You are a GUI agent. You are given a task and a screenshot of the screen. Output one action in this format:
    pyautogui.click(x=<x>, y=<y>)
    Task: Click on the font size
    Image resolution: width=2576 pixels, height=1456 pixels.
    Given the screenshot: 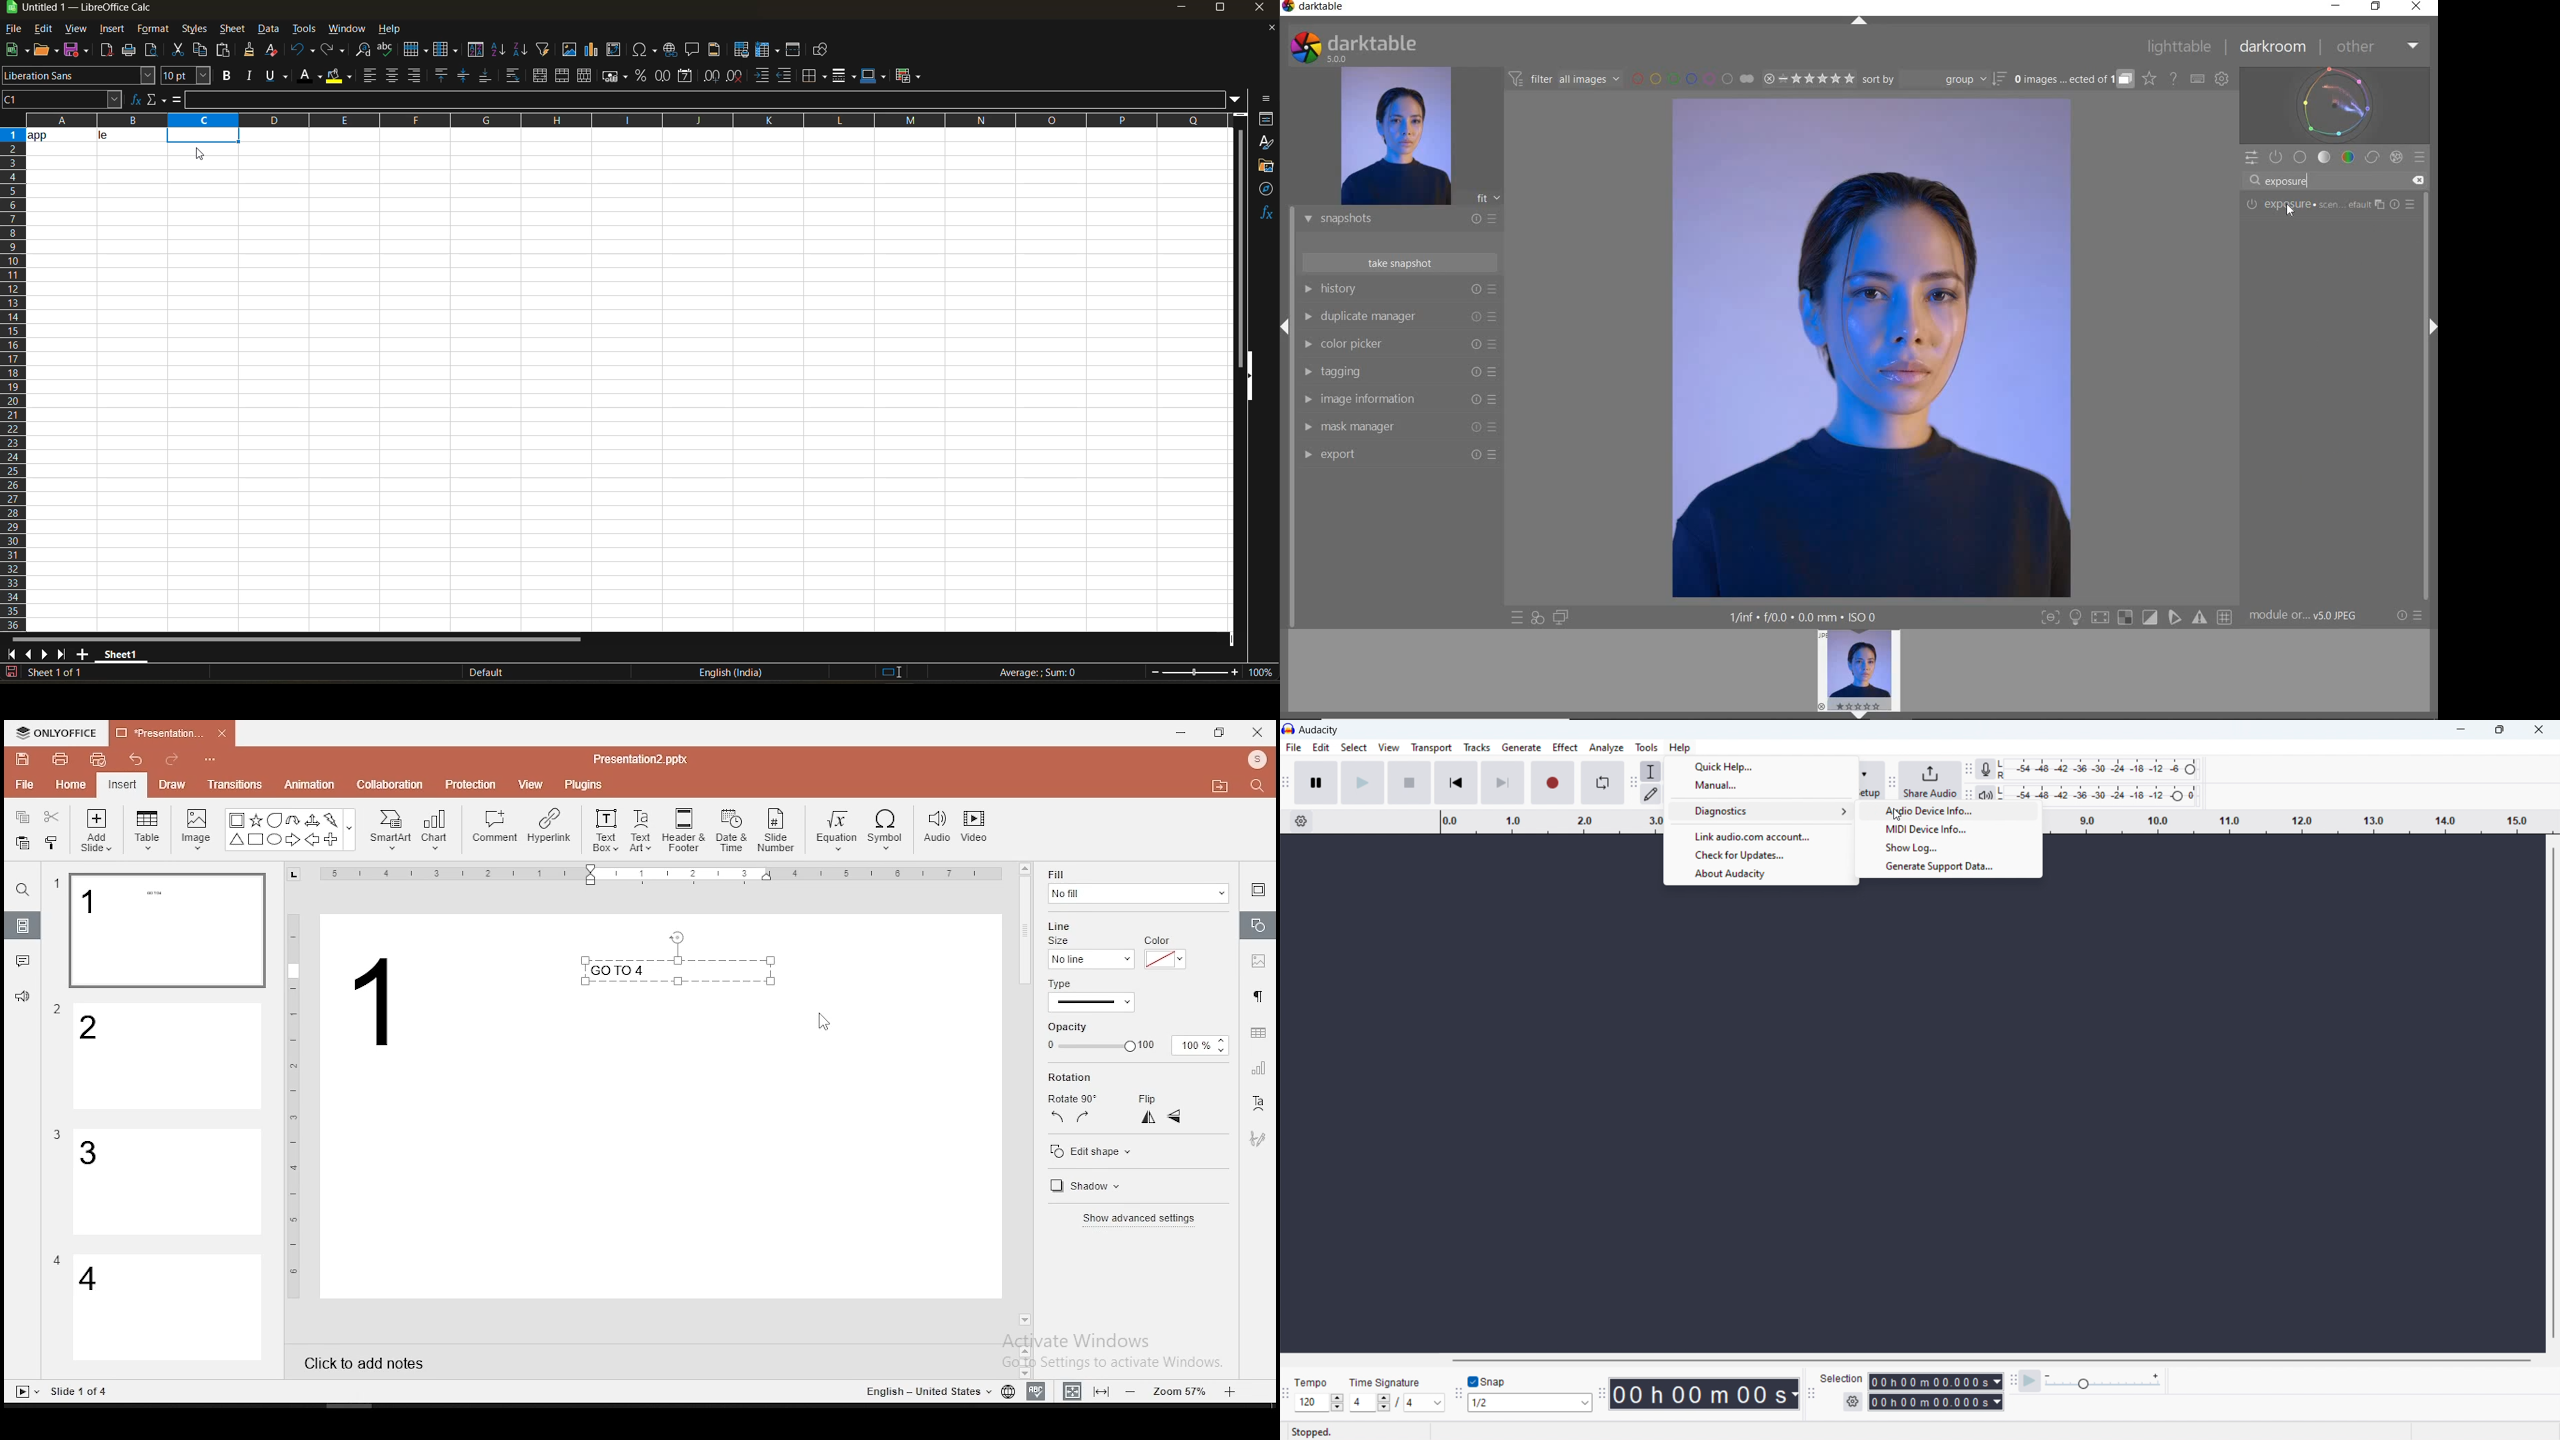 What is the action you would take?
    pyautogui.click(x=189, y=77)
    